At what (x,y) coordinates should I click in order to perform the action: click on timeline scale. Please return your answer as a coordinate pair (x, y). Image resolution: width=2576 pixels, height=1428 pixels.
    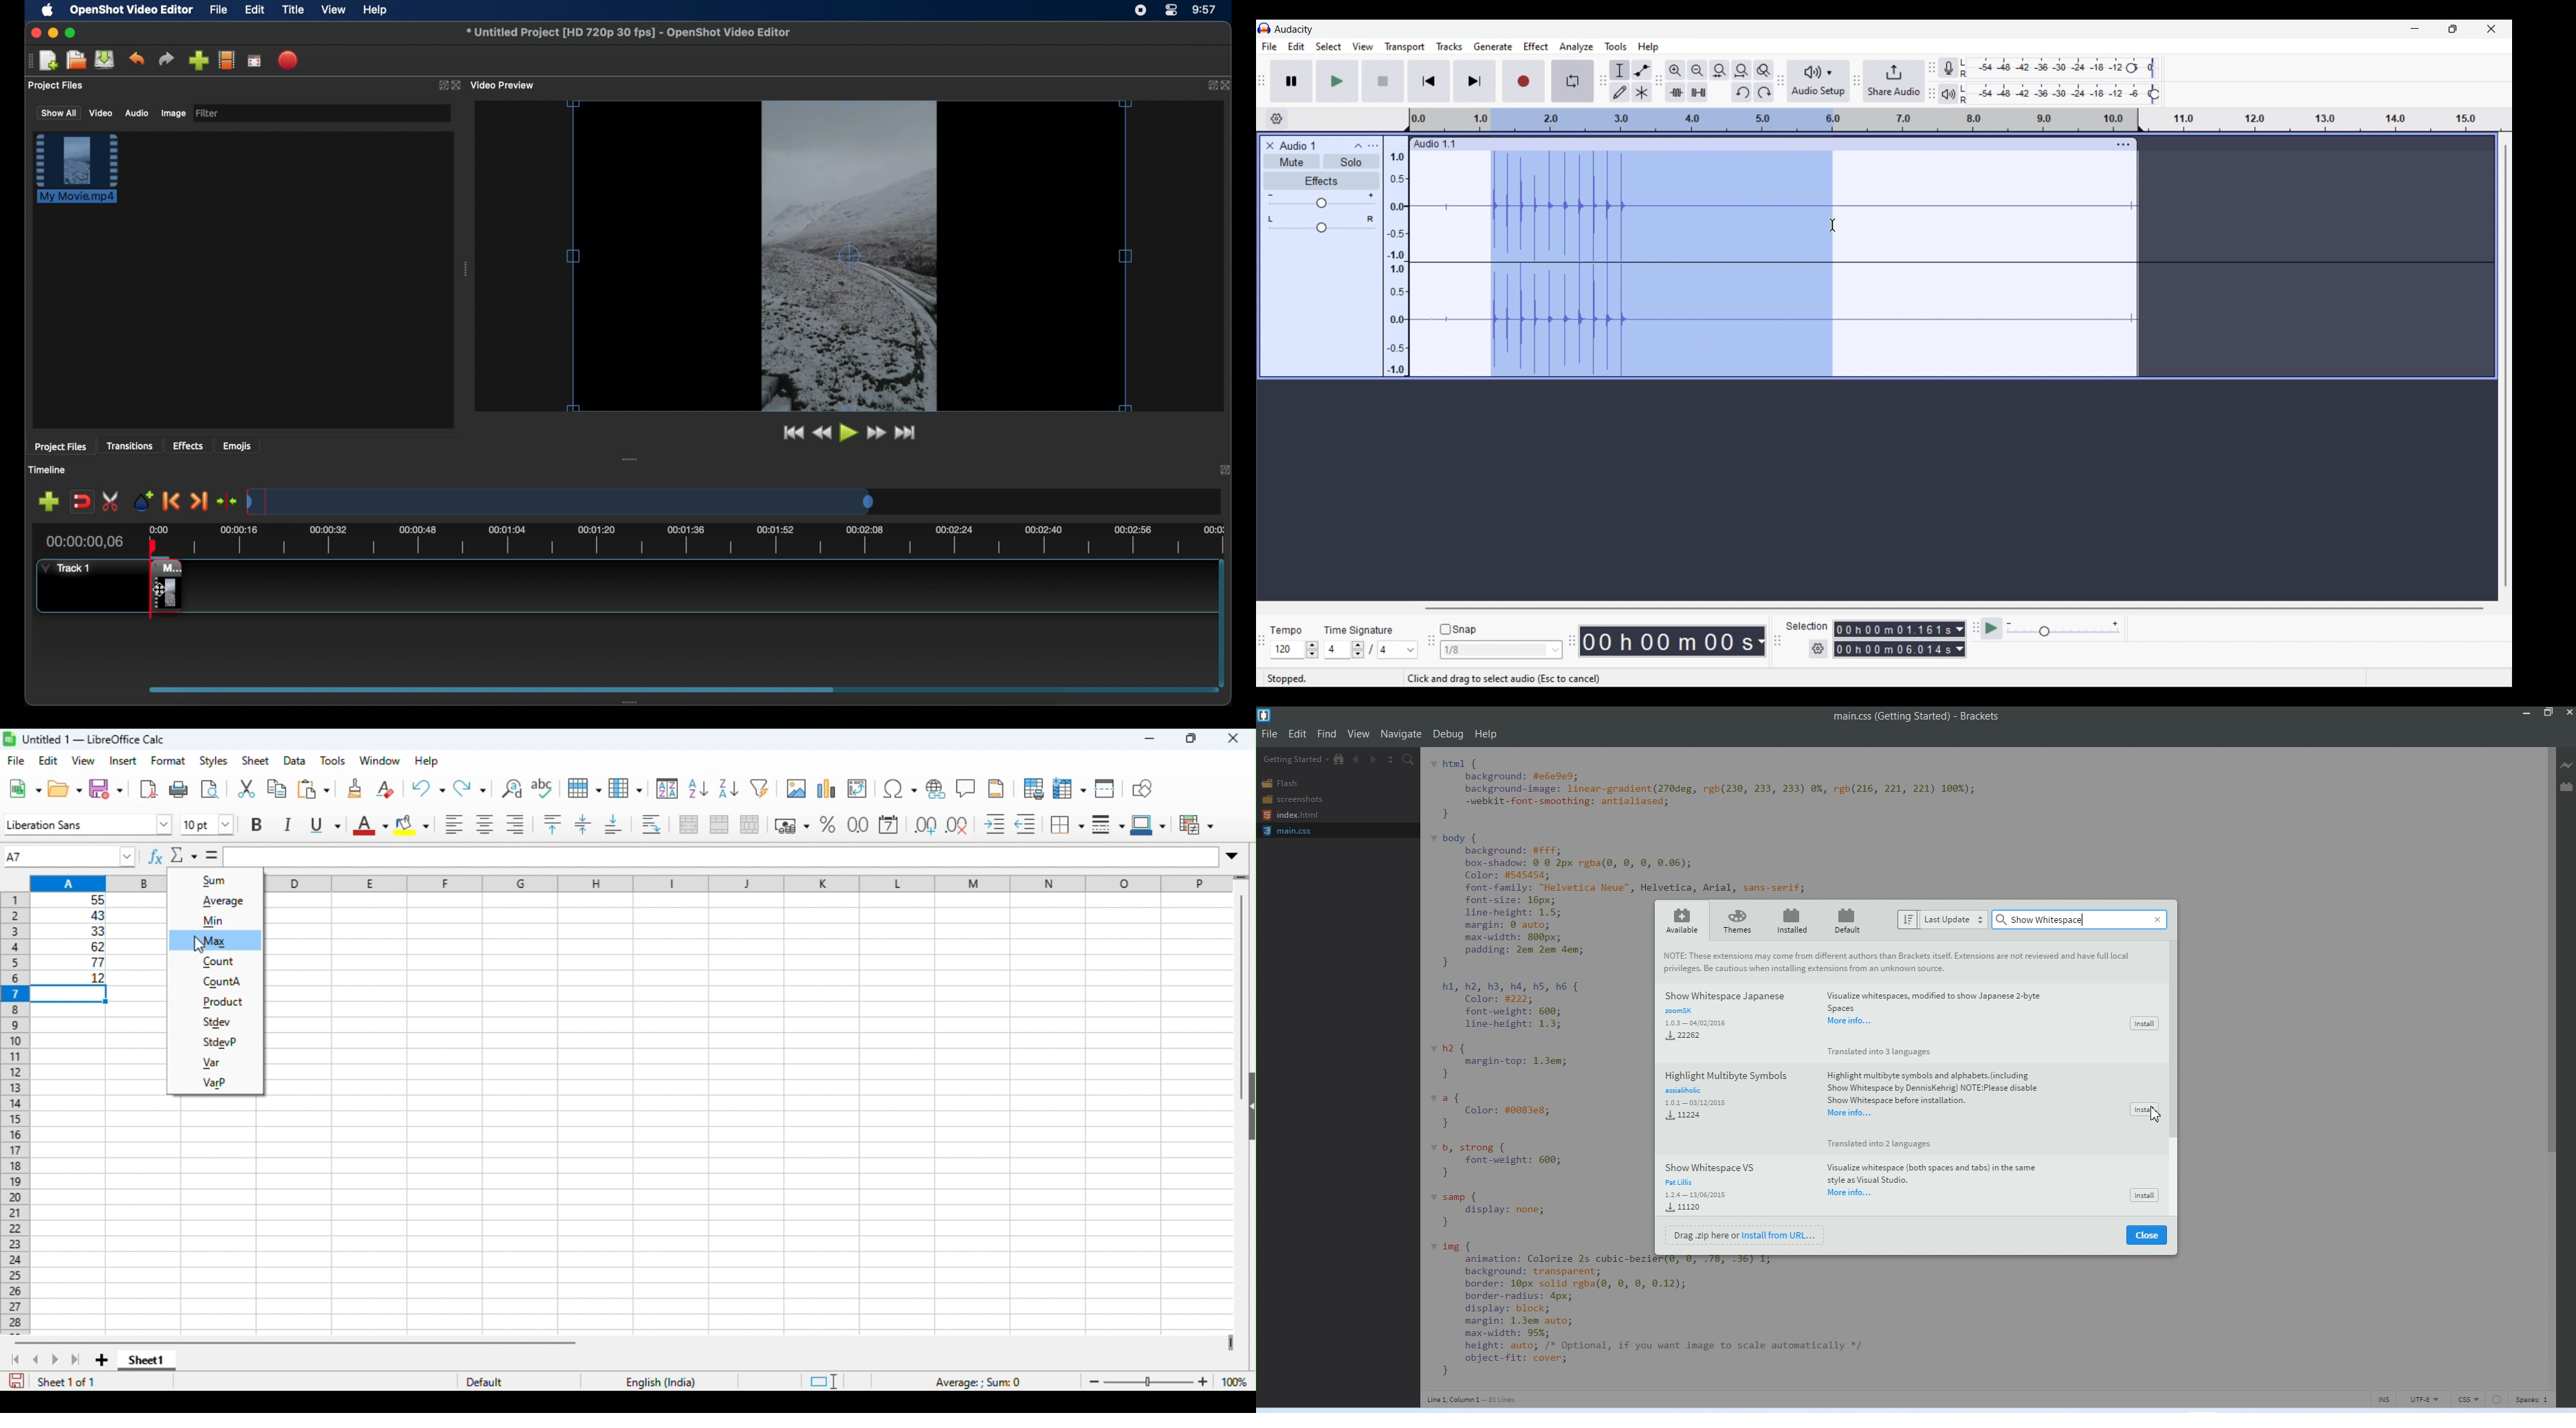
    Looking at the image, I should click on (704, 542).